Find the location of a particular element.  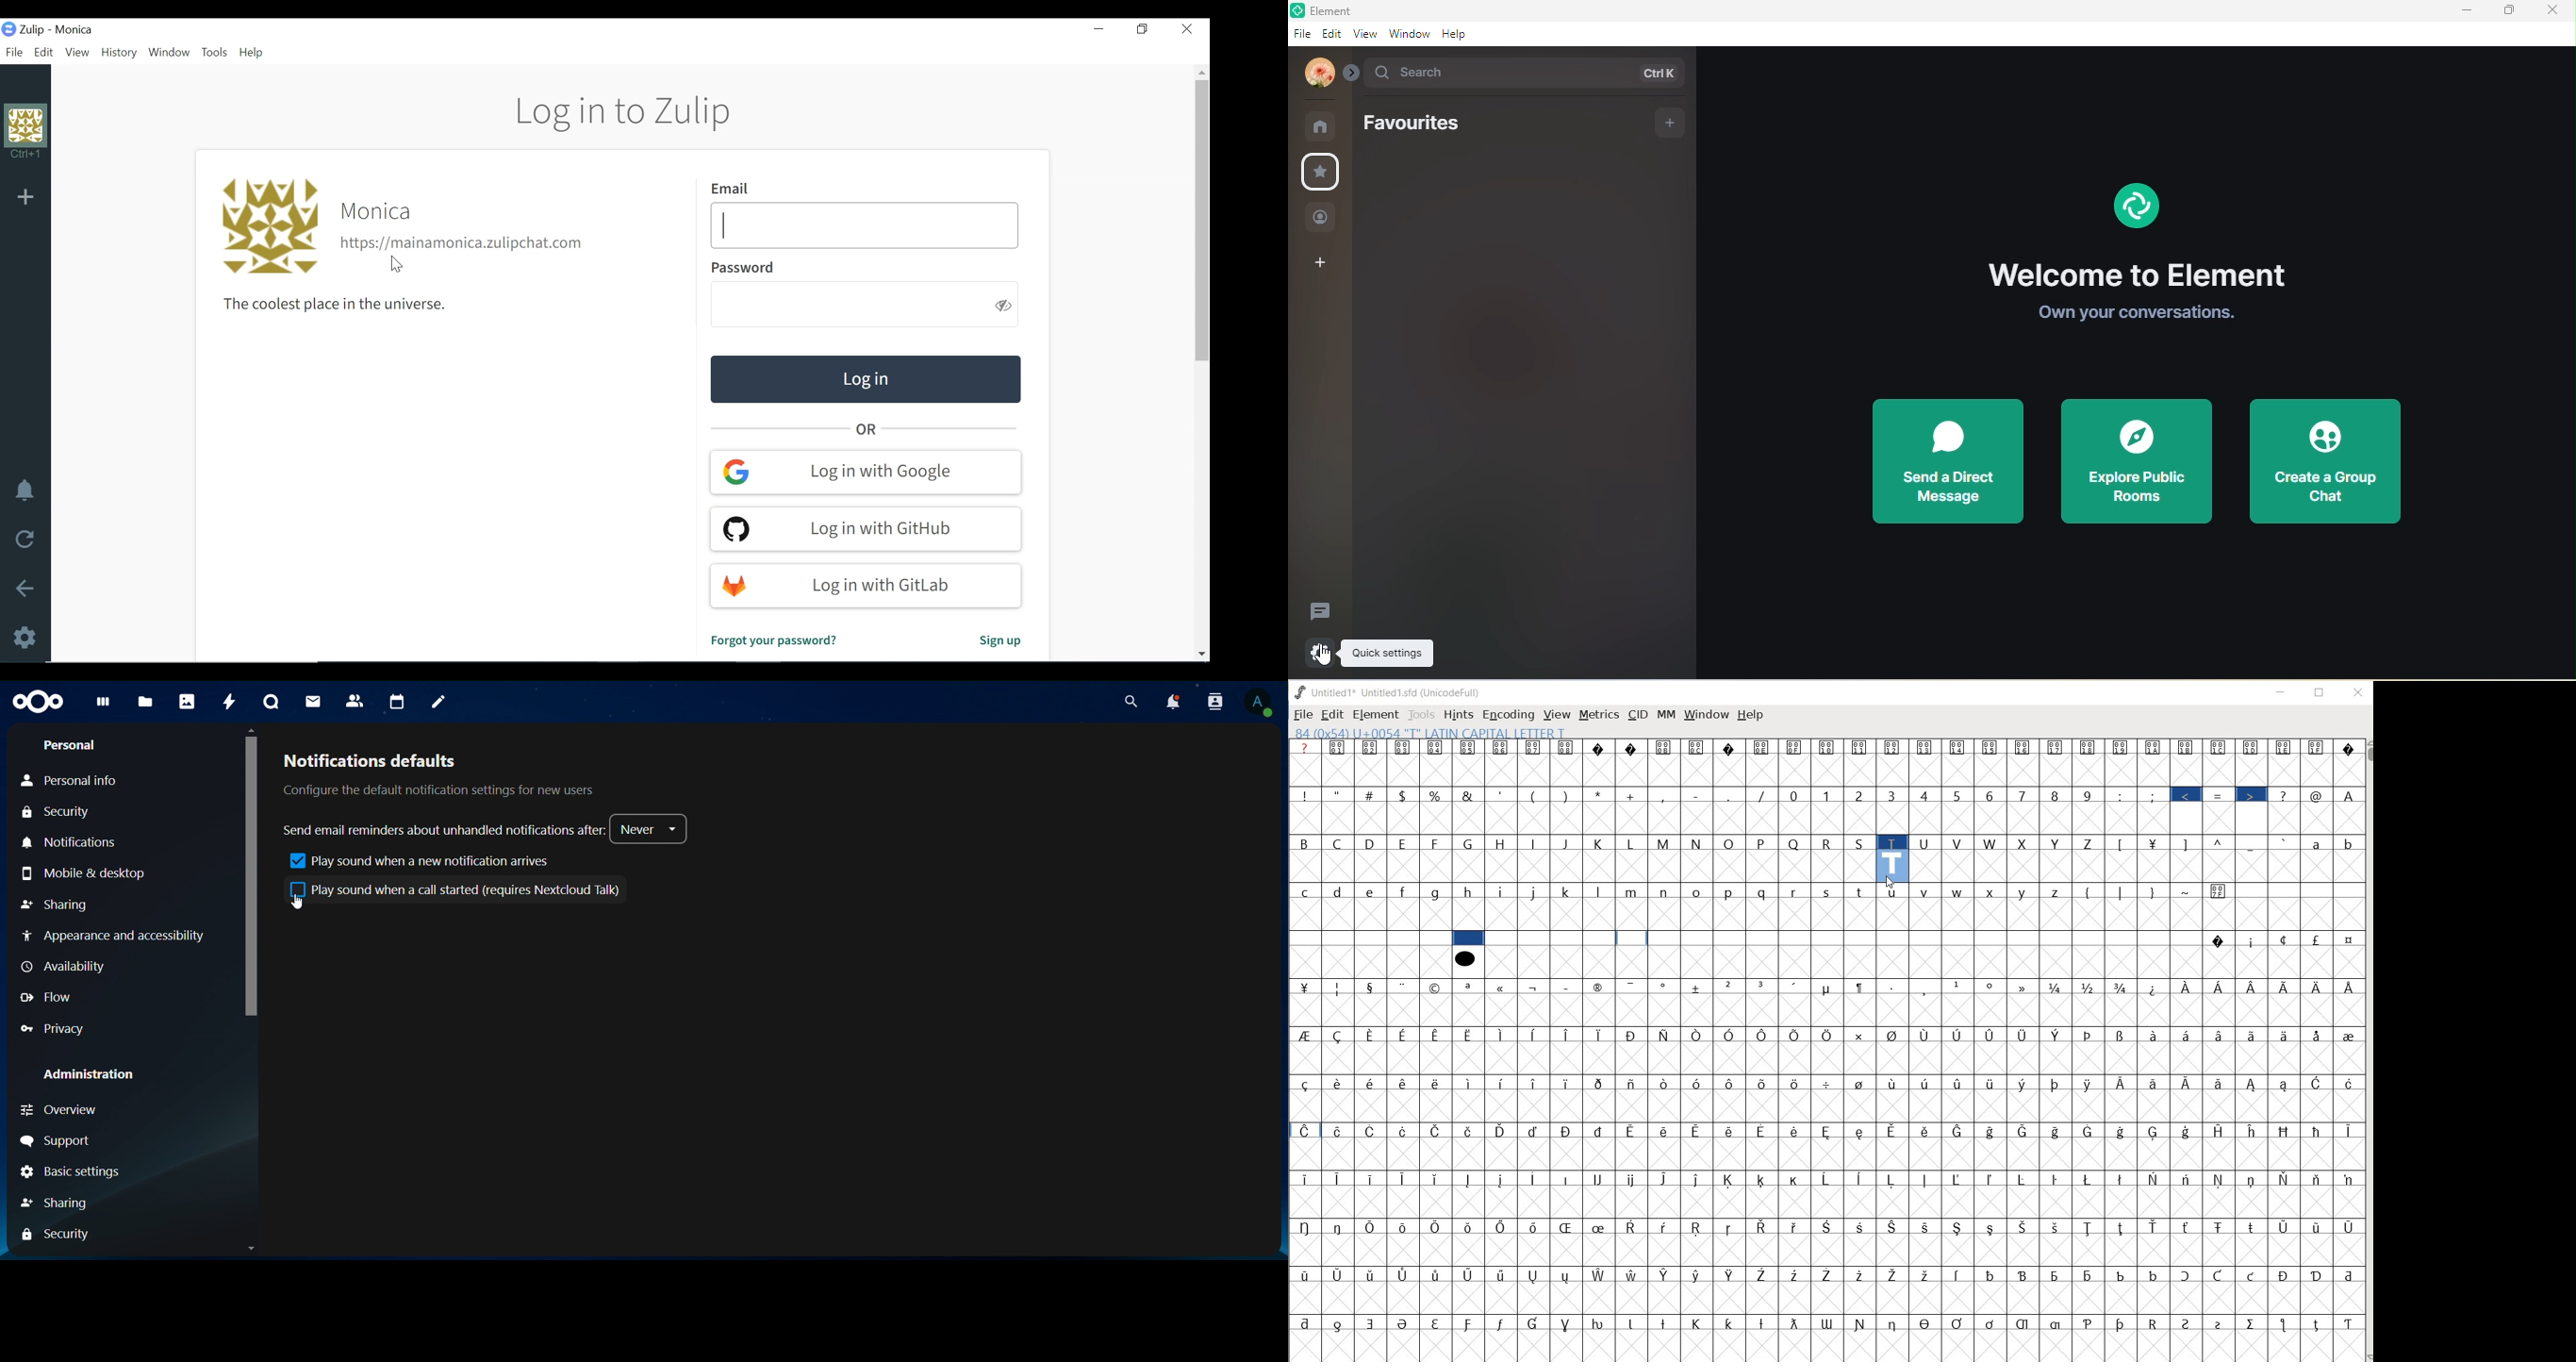

Symbol is located at coordinates (2088, 1178).